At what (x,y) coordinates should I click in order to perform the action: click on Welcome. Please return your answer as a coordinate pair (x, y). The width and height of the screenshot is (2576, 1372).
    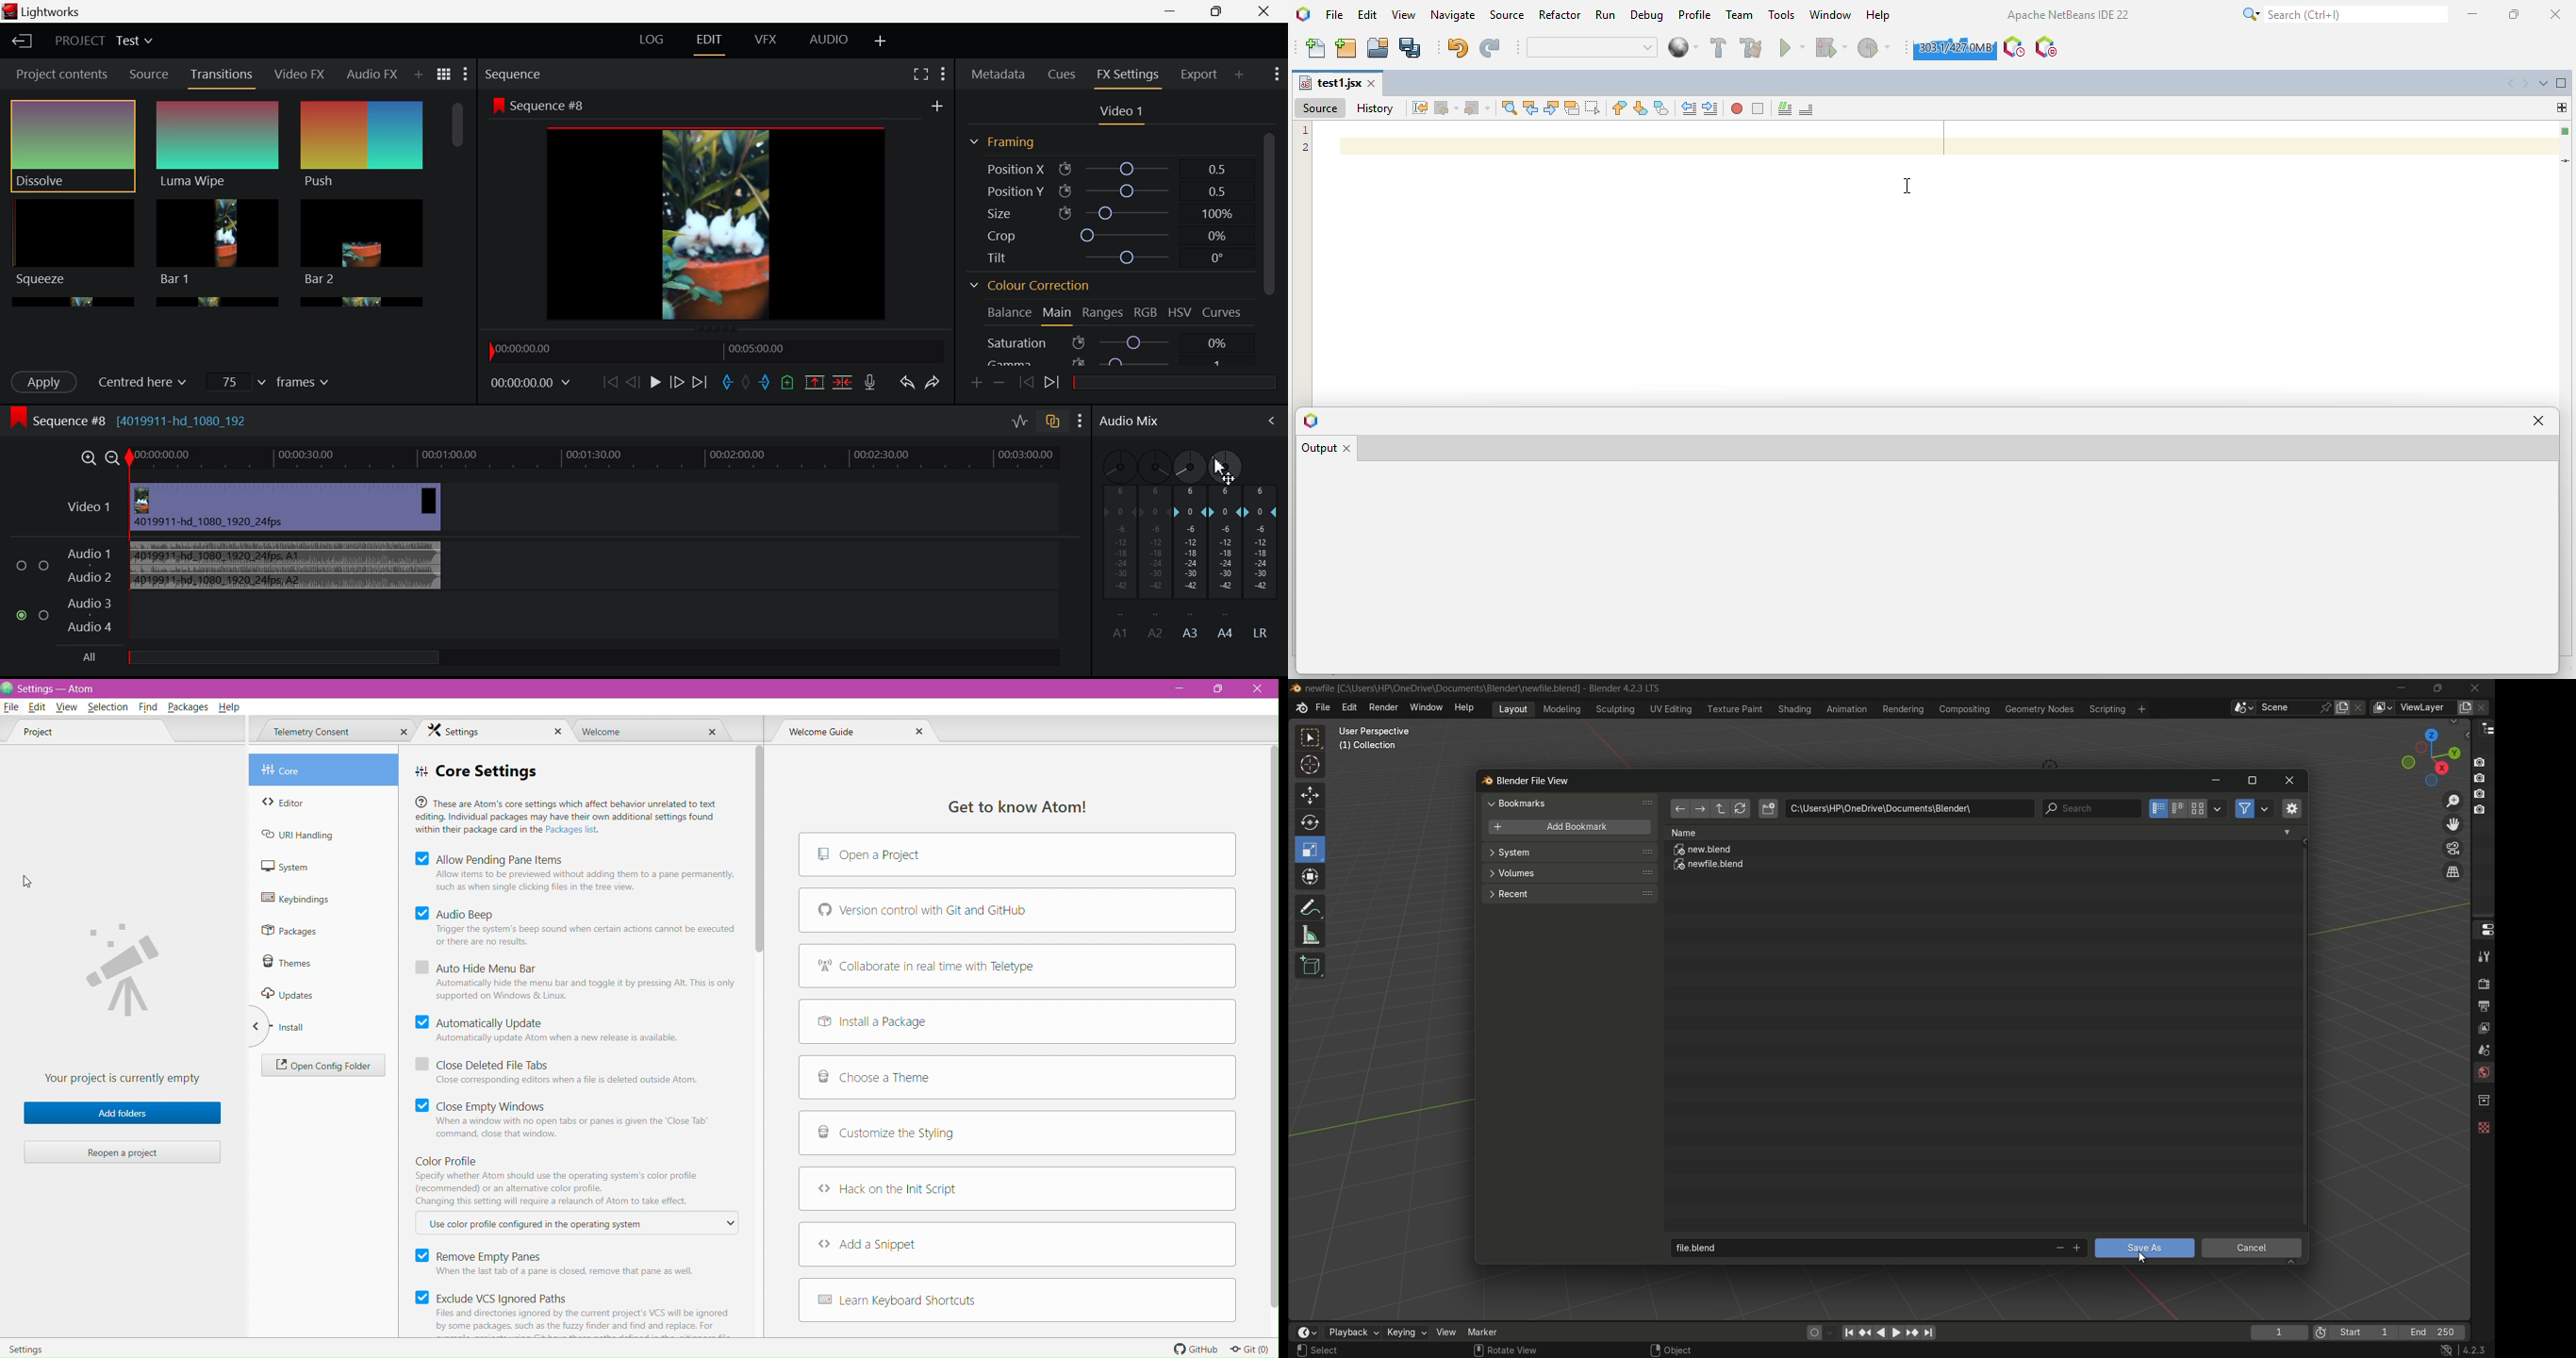
    Looking at the image, I should click on (601, 732).